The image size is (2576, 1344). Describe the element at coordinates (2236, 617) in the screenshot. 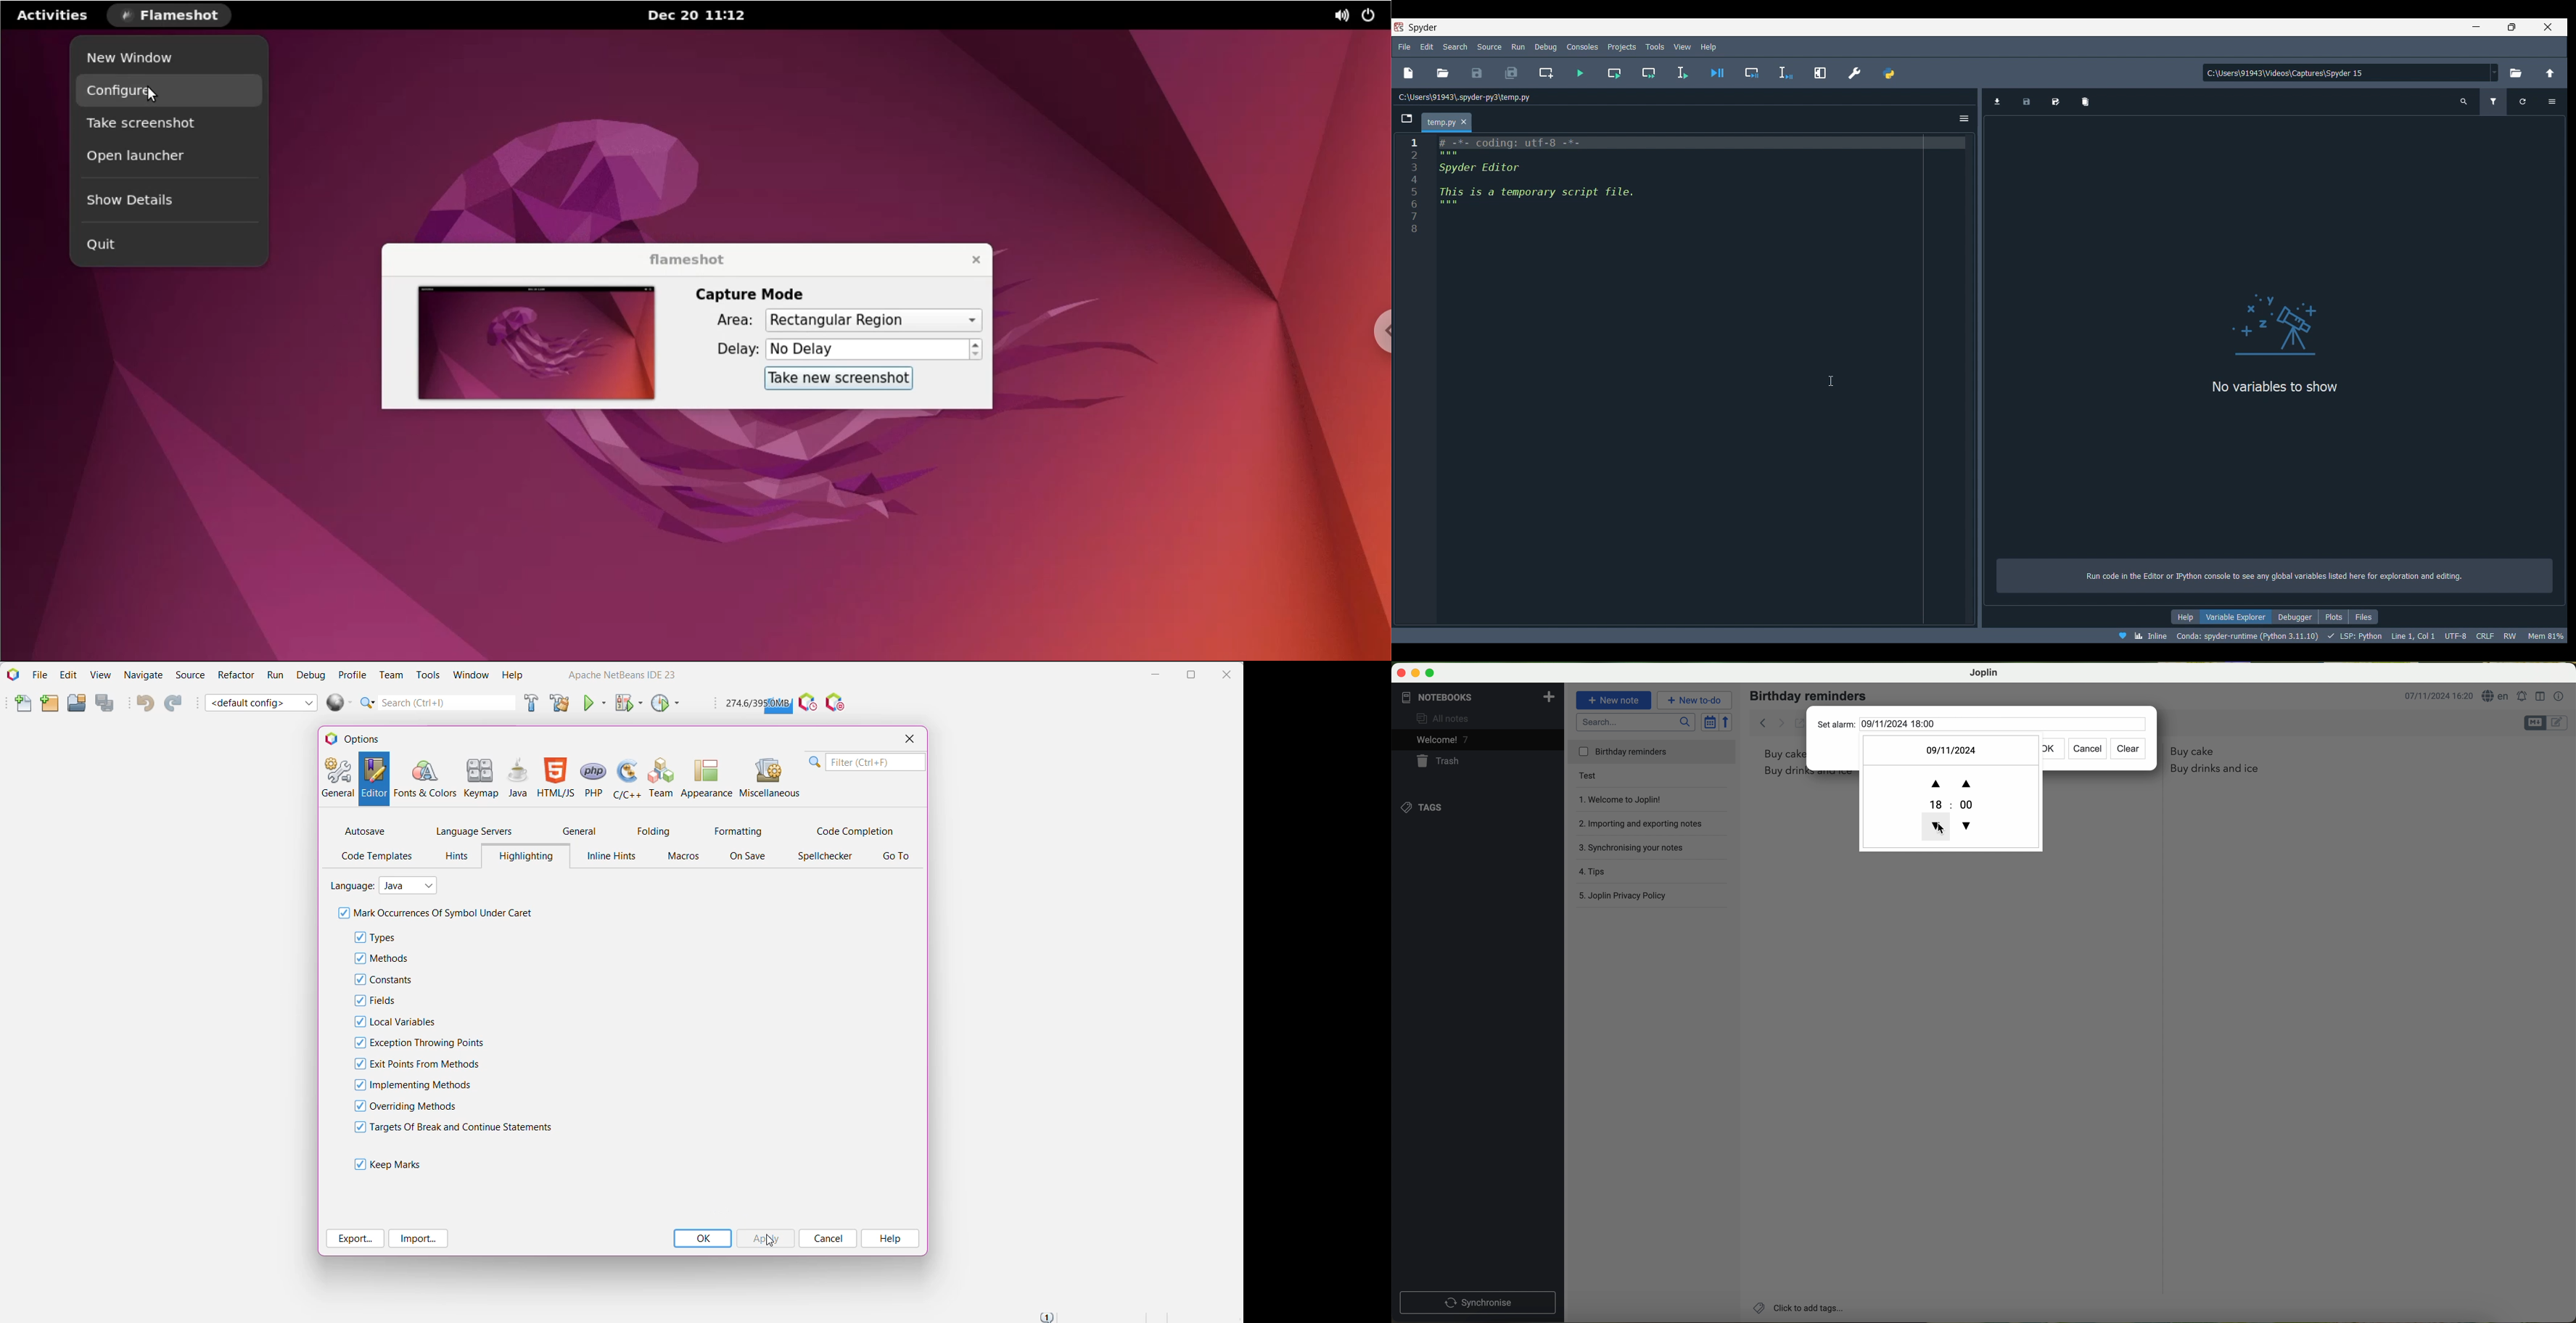

I see `Variable explorer` at that location.